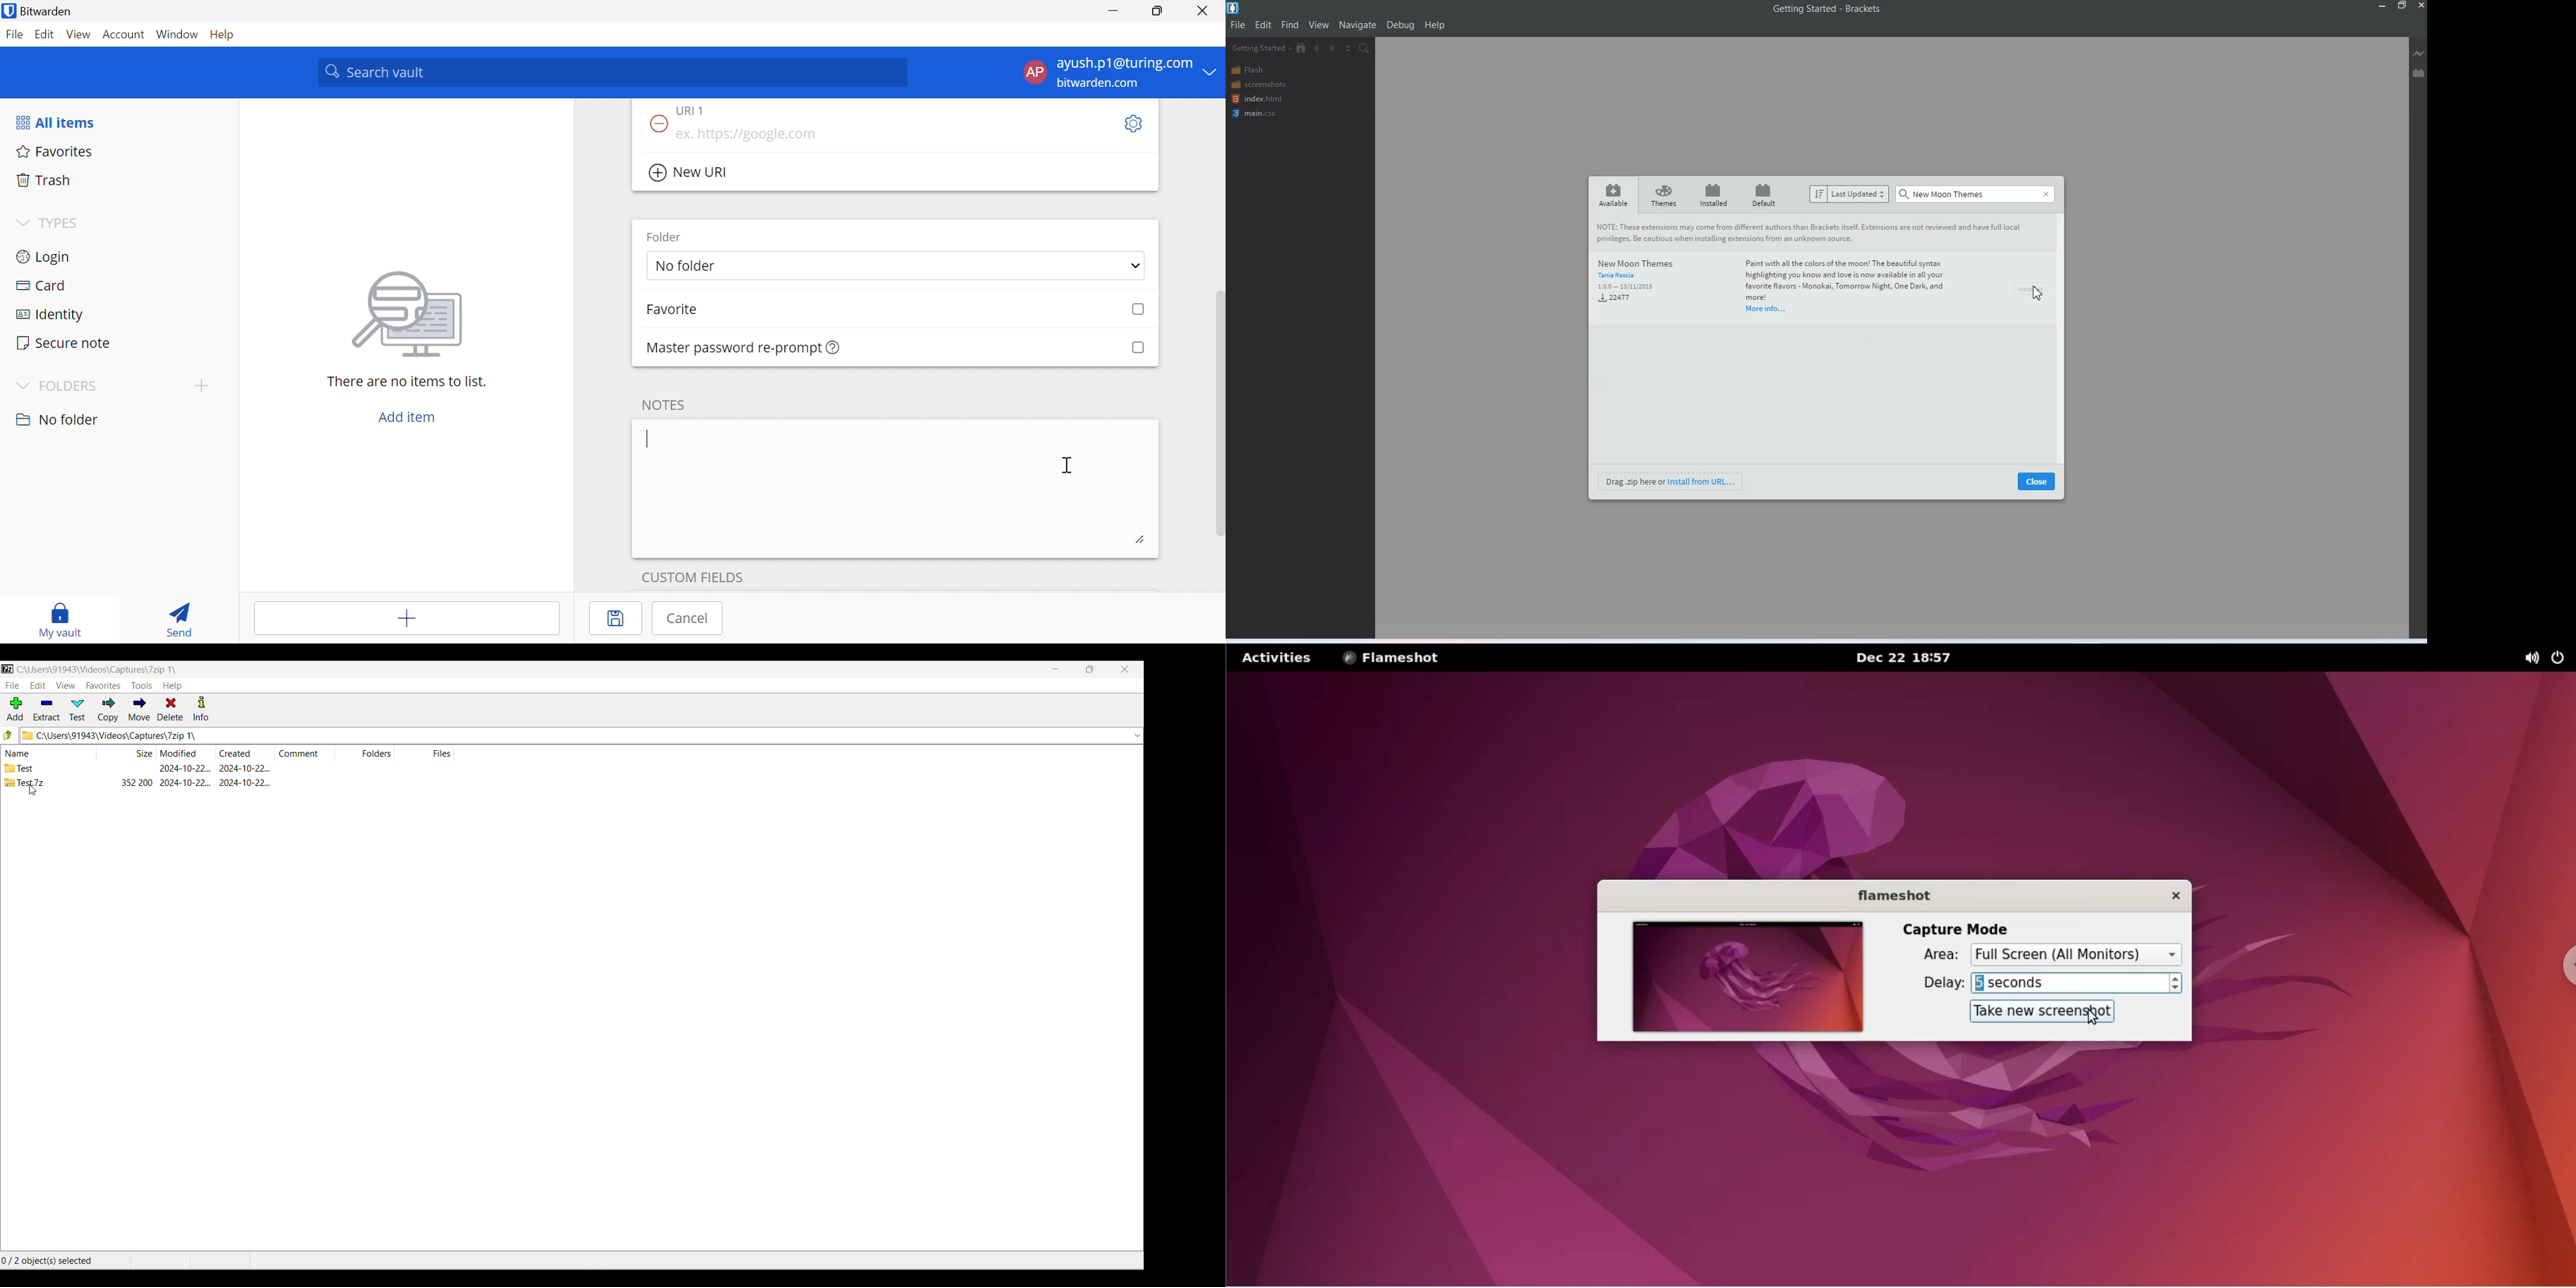  Describe the element at coordinates (47, 753) in the screenshot. I see `File name column` at that location.